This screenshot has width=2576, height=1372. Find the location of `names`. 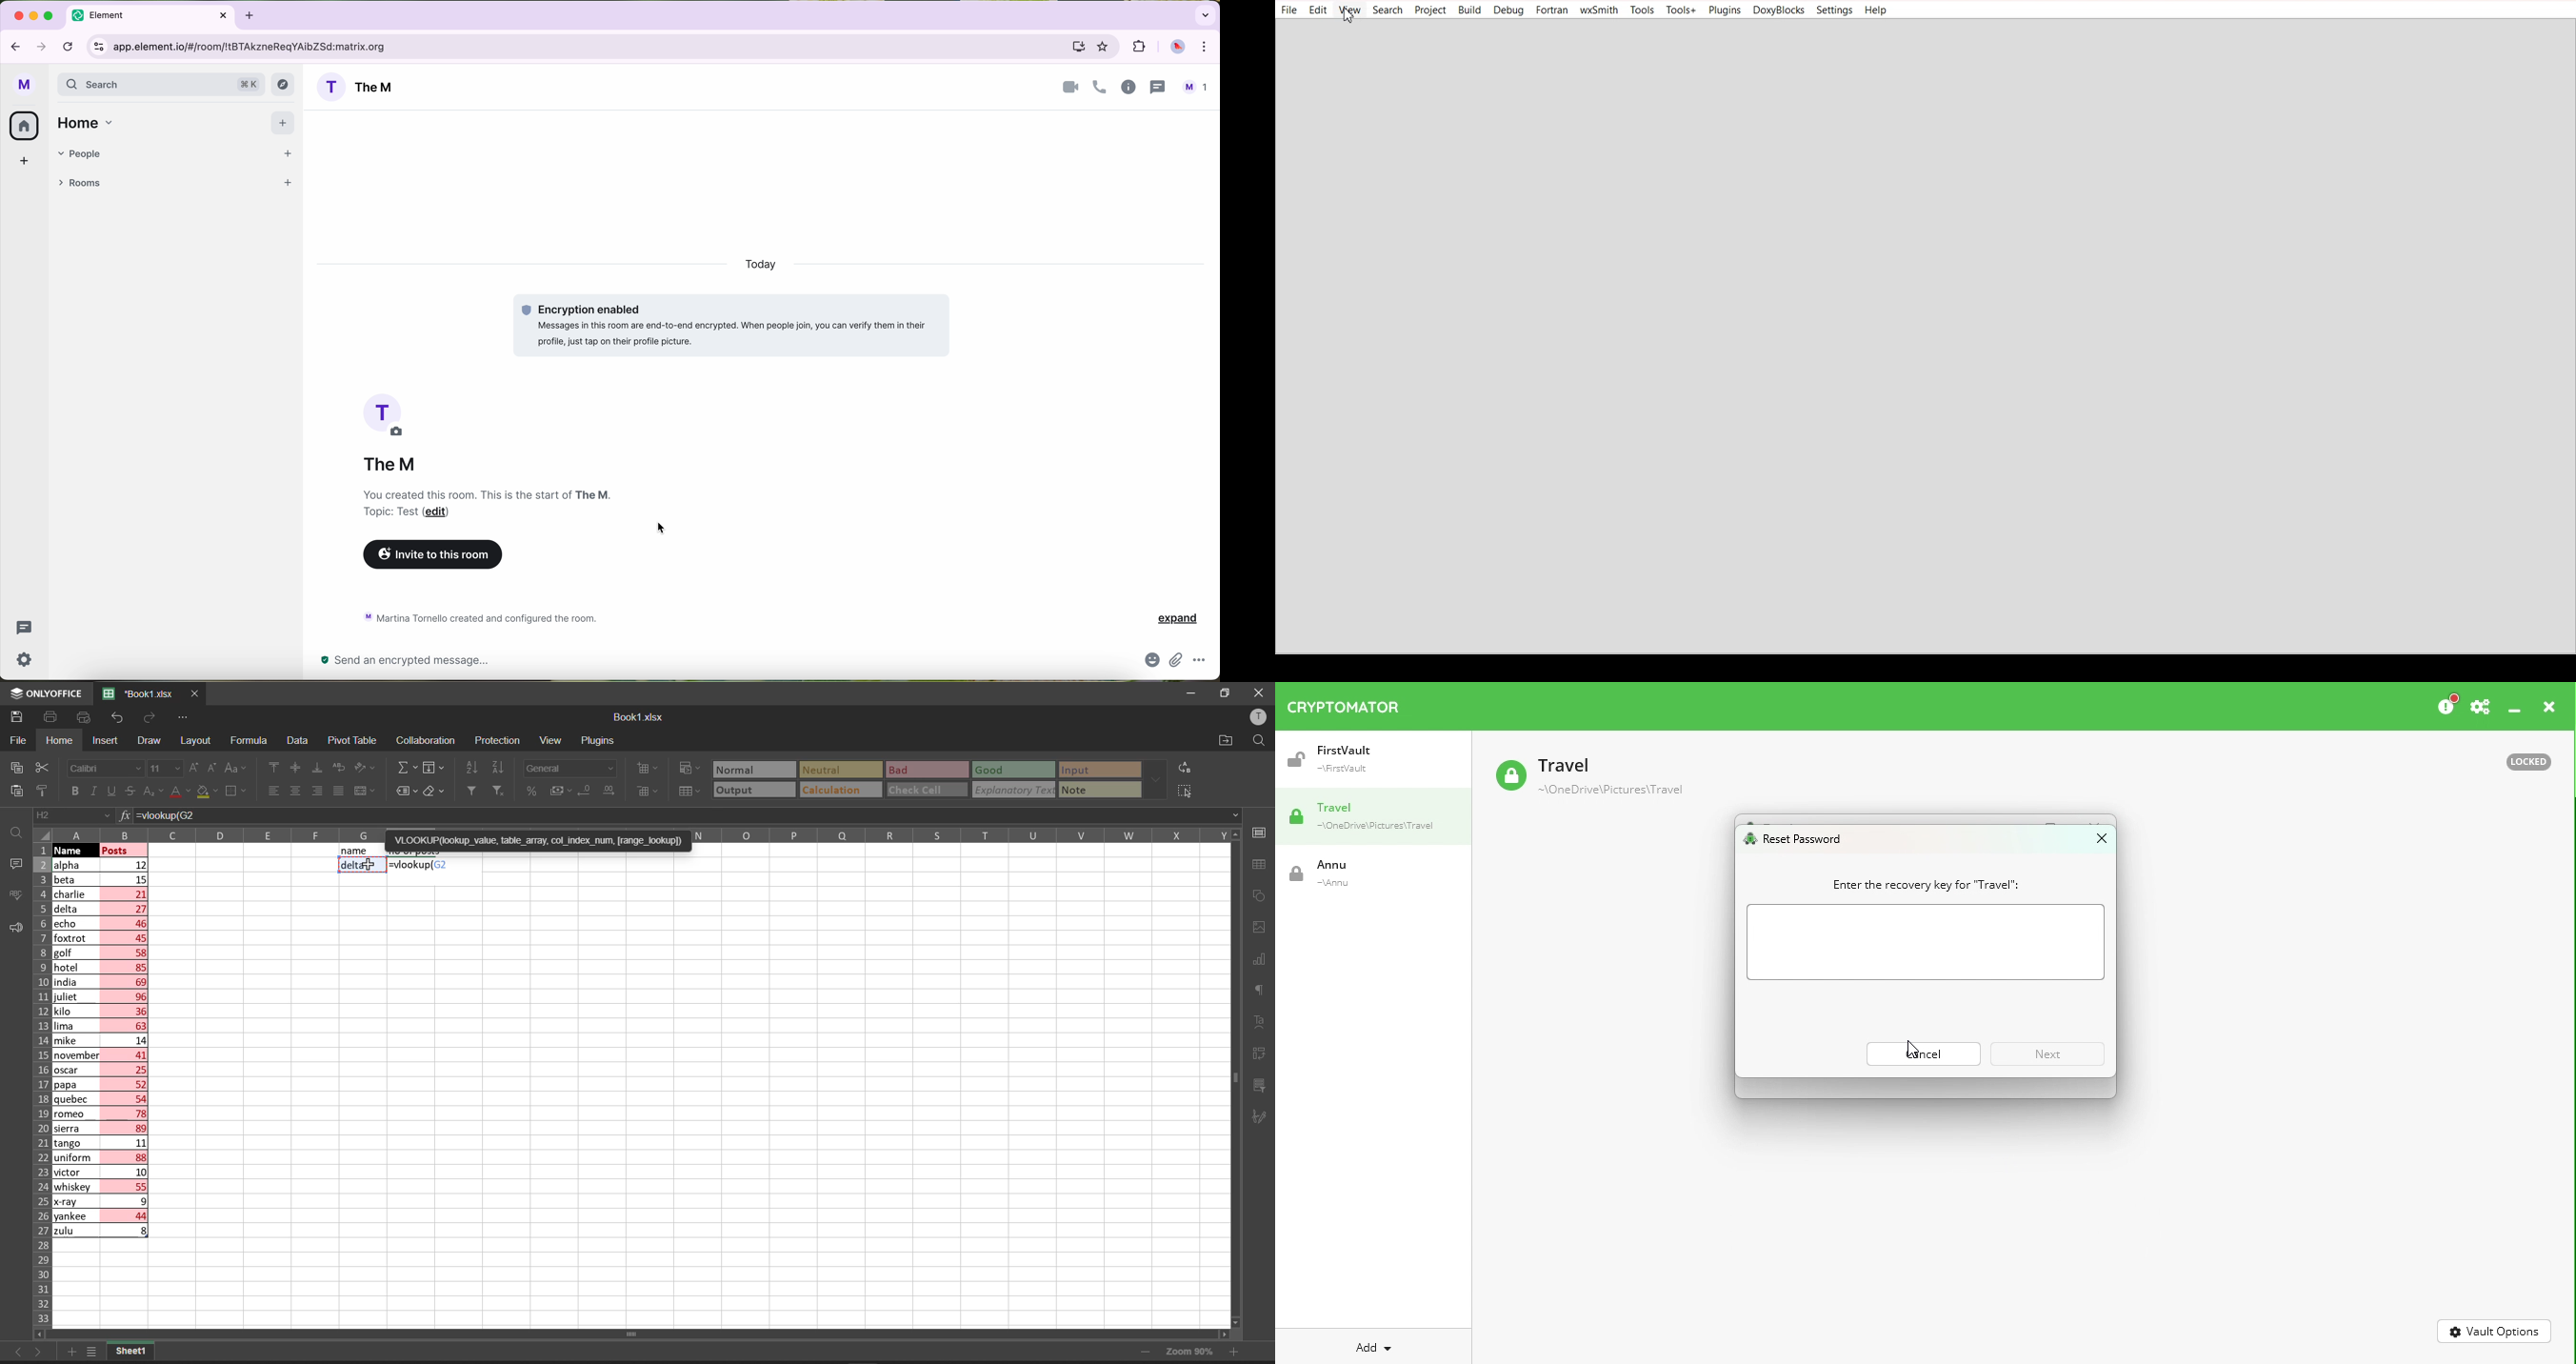

names is located at coordinates (74, 1048).